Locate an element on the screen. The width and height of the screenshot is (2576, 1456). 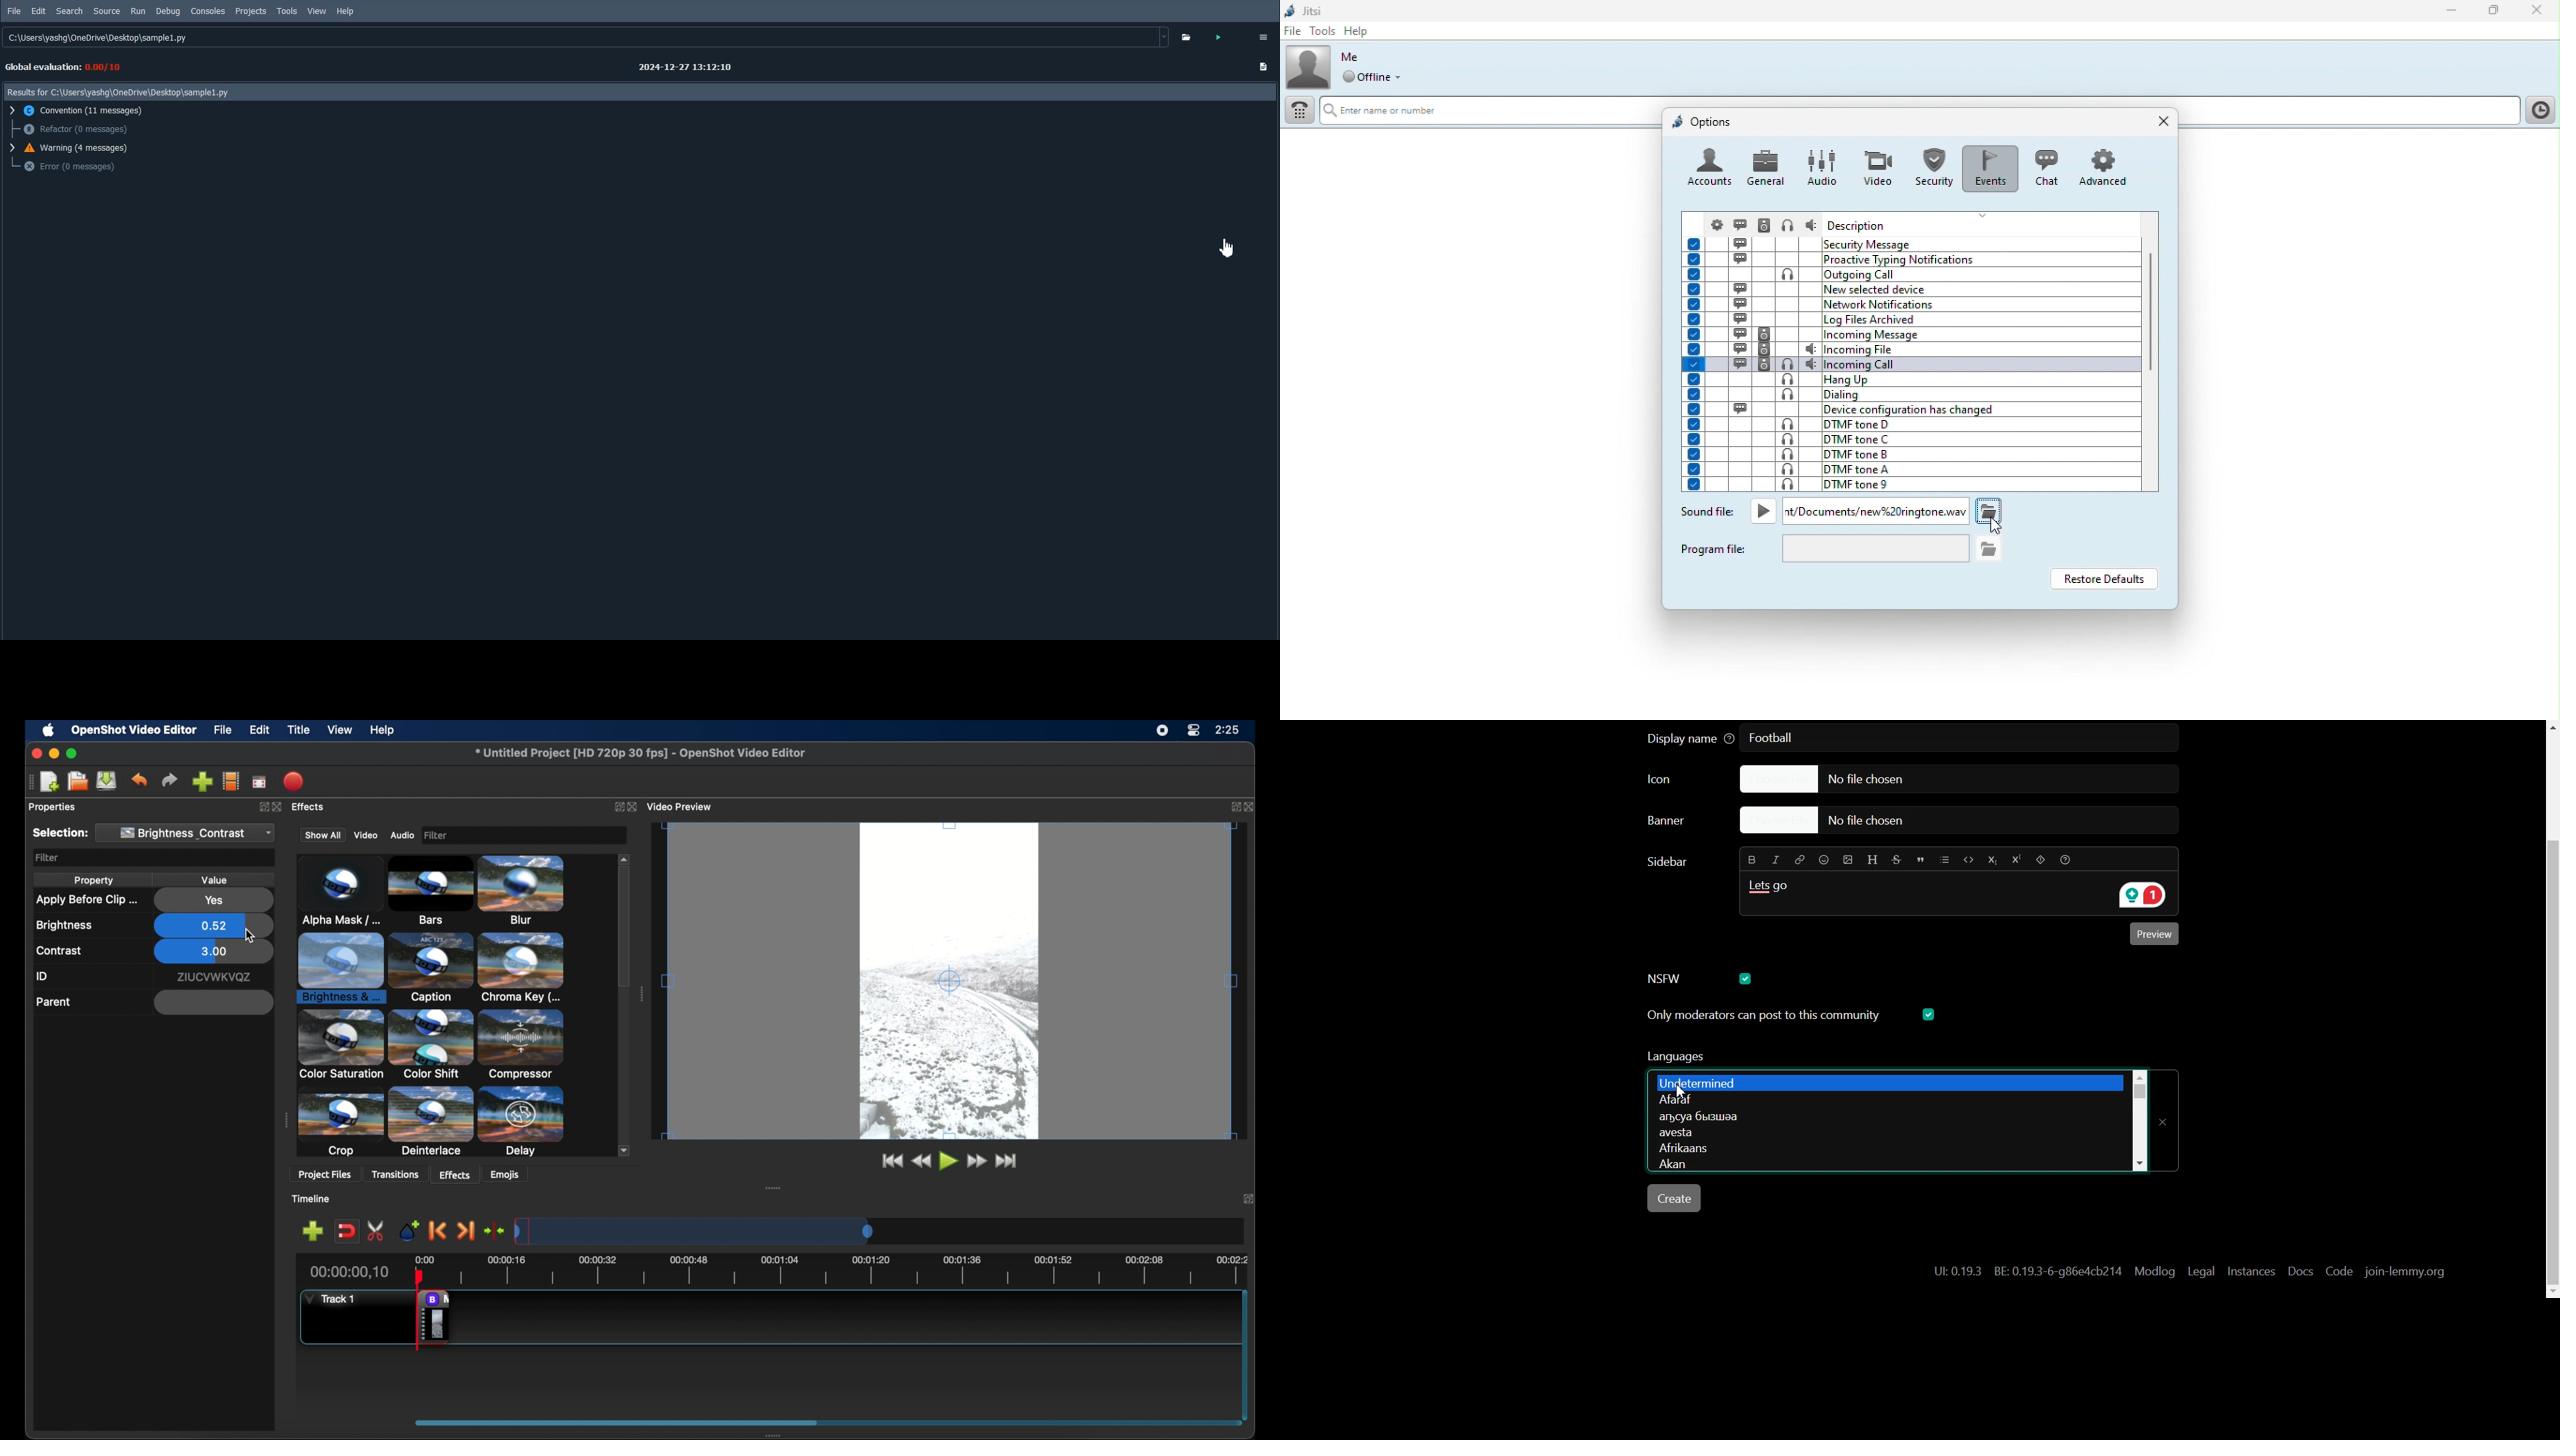
Superscript is located at coordinates (2015, 861).